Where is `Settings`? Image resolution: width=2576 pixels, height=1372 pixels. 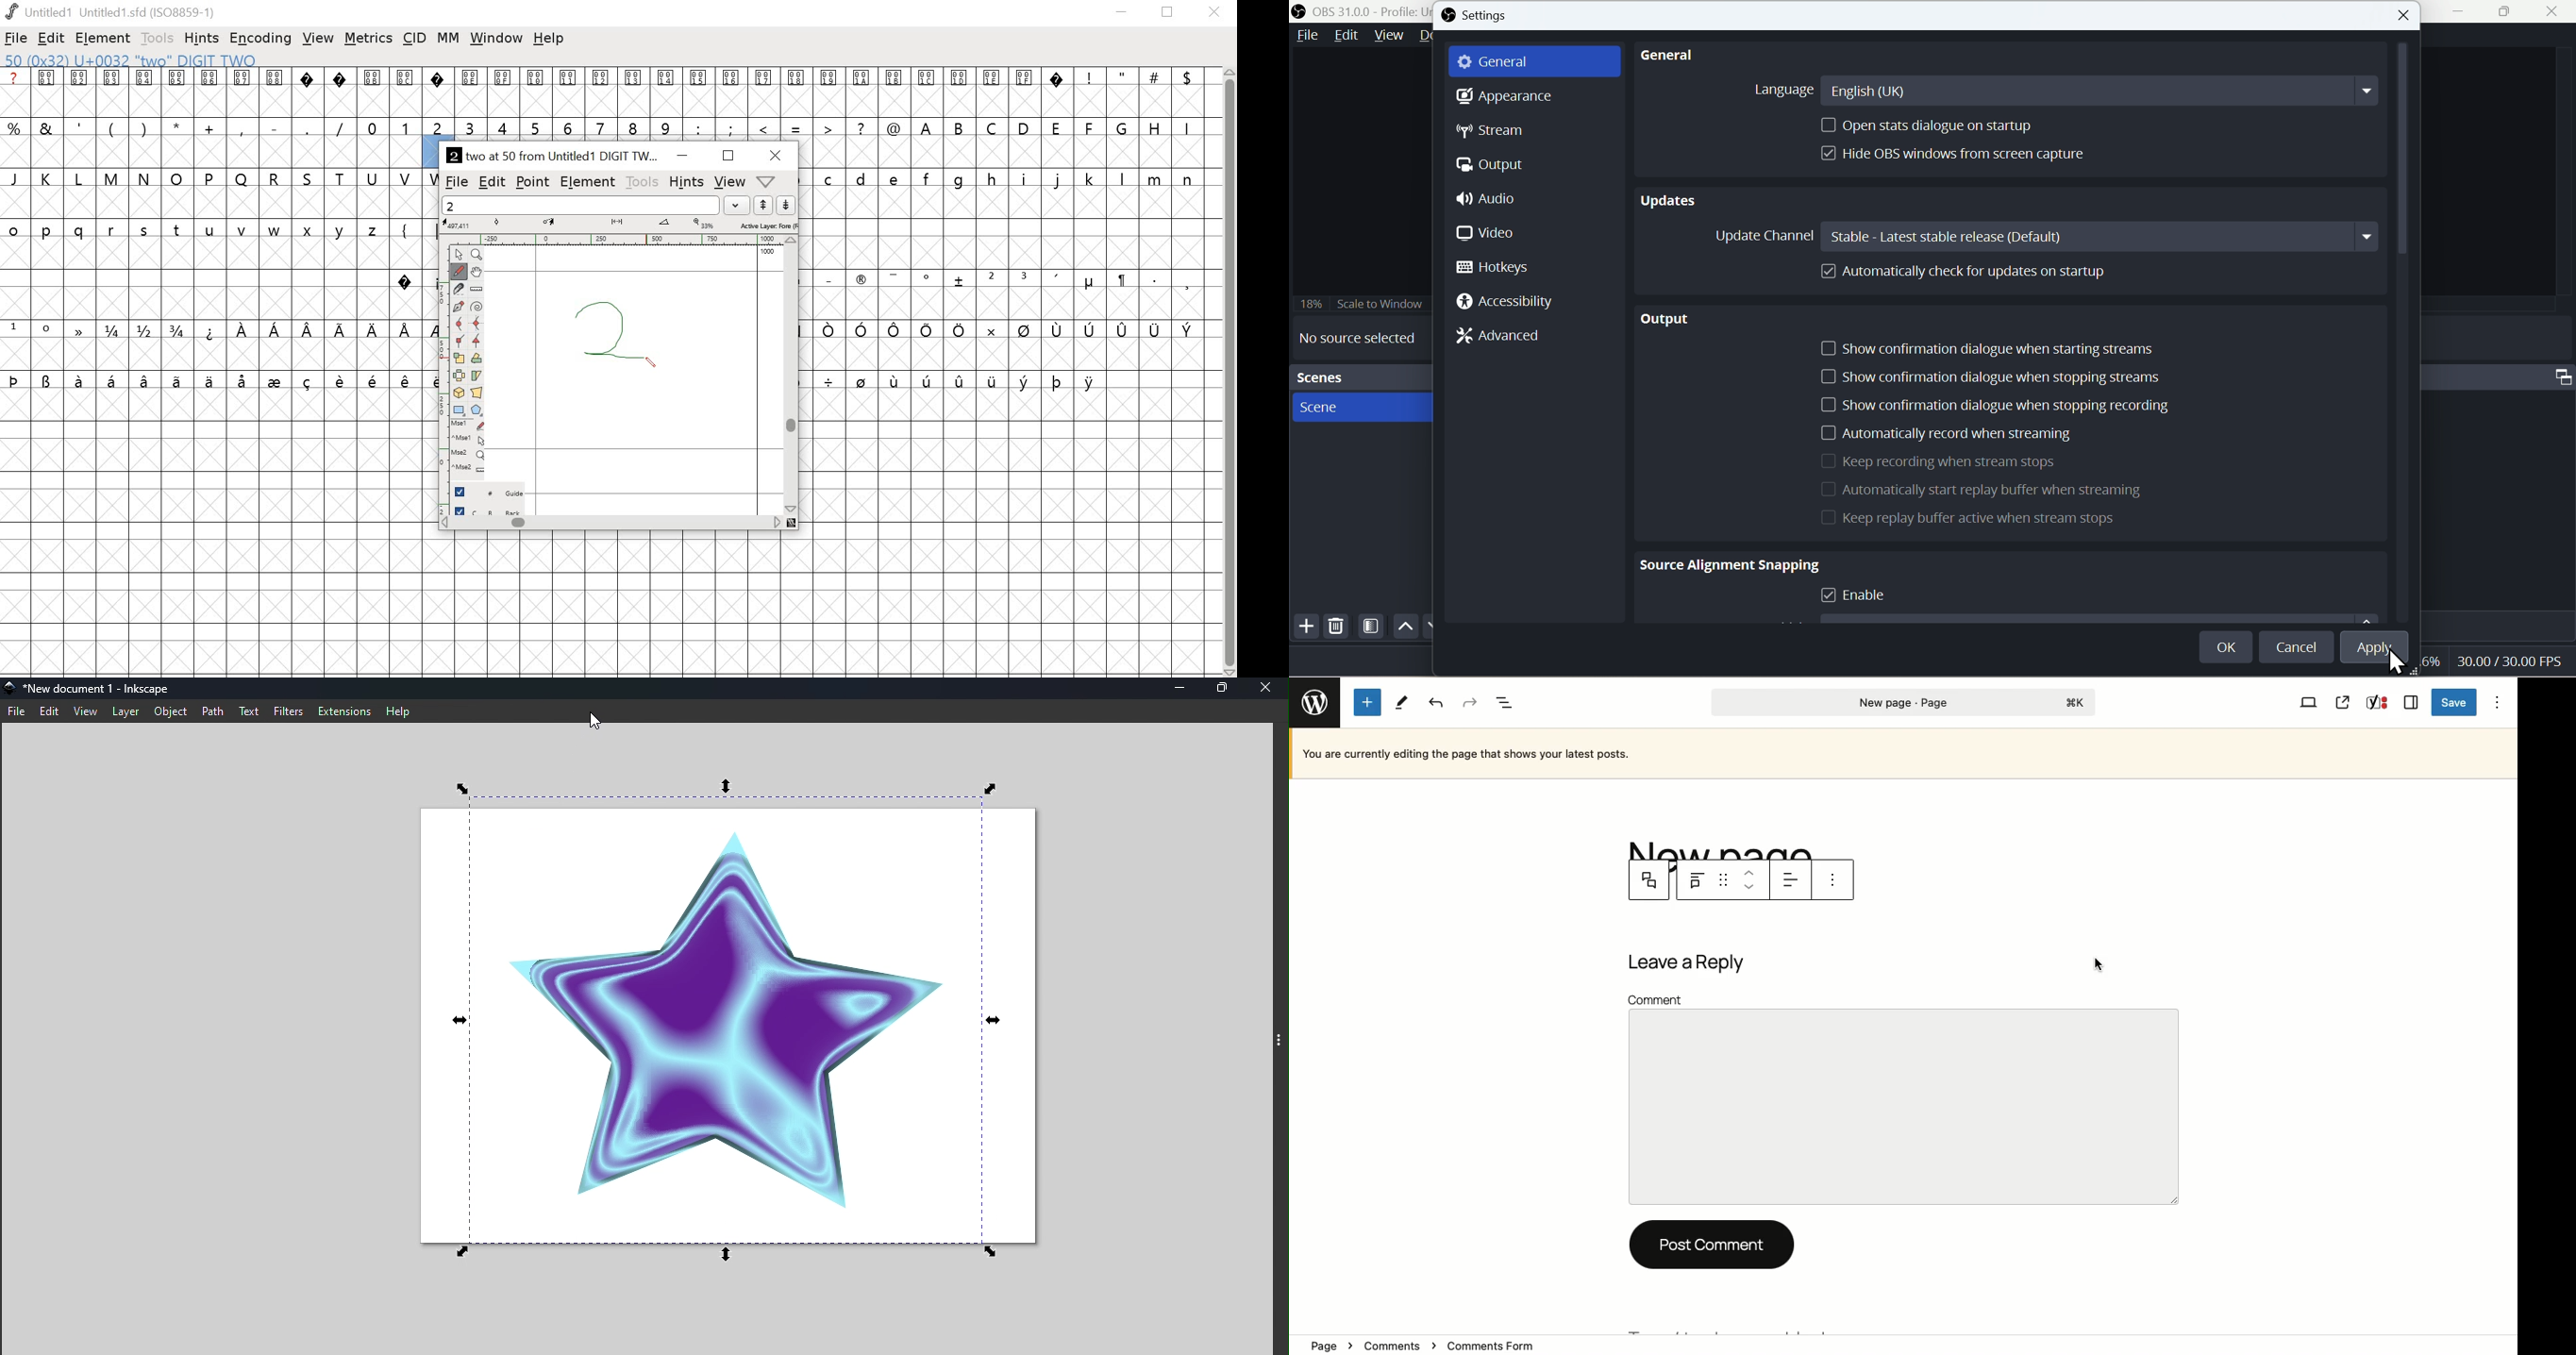 Settings is located at coordinates (1474, 17).